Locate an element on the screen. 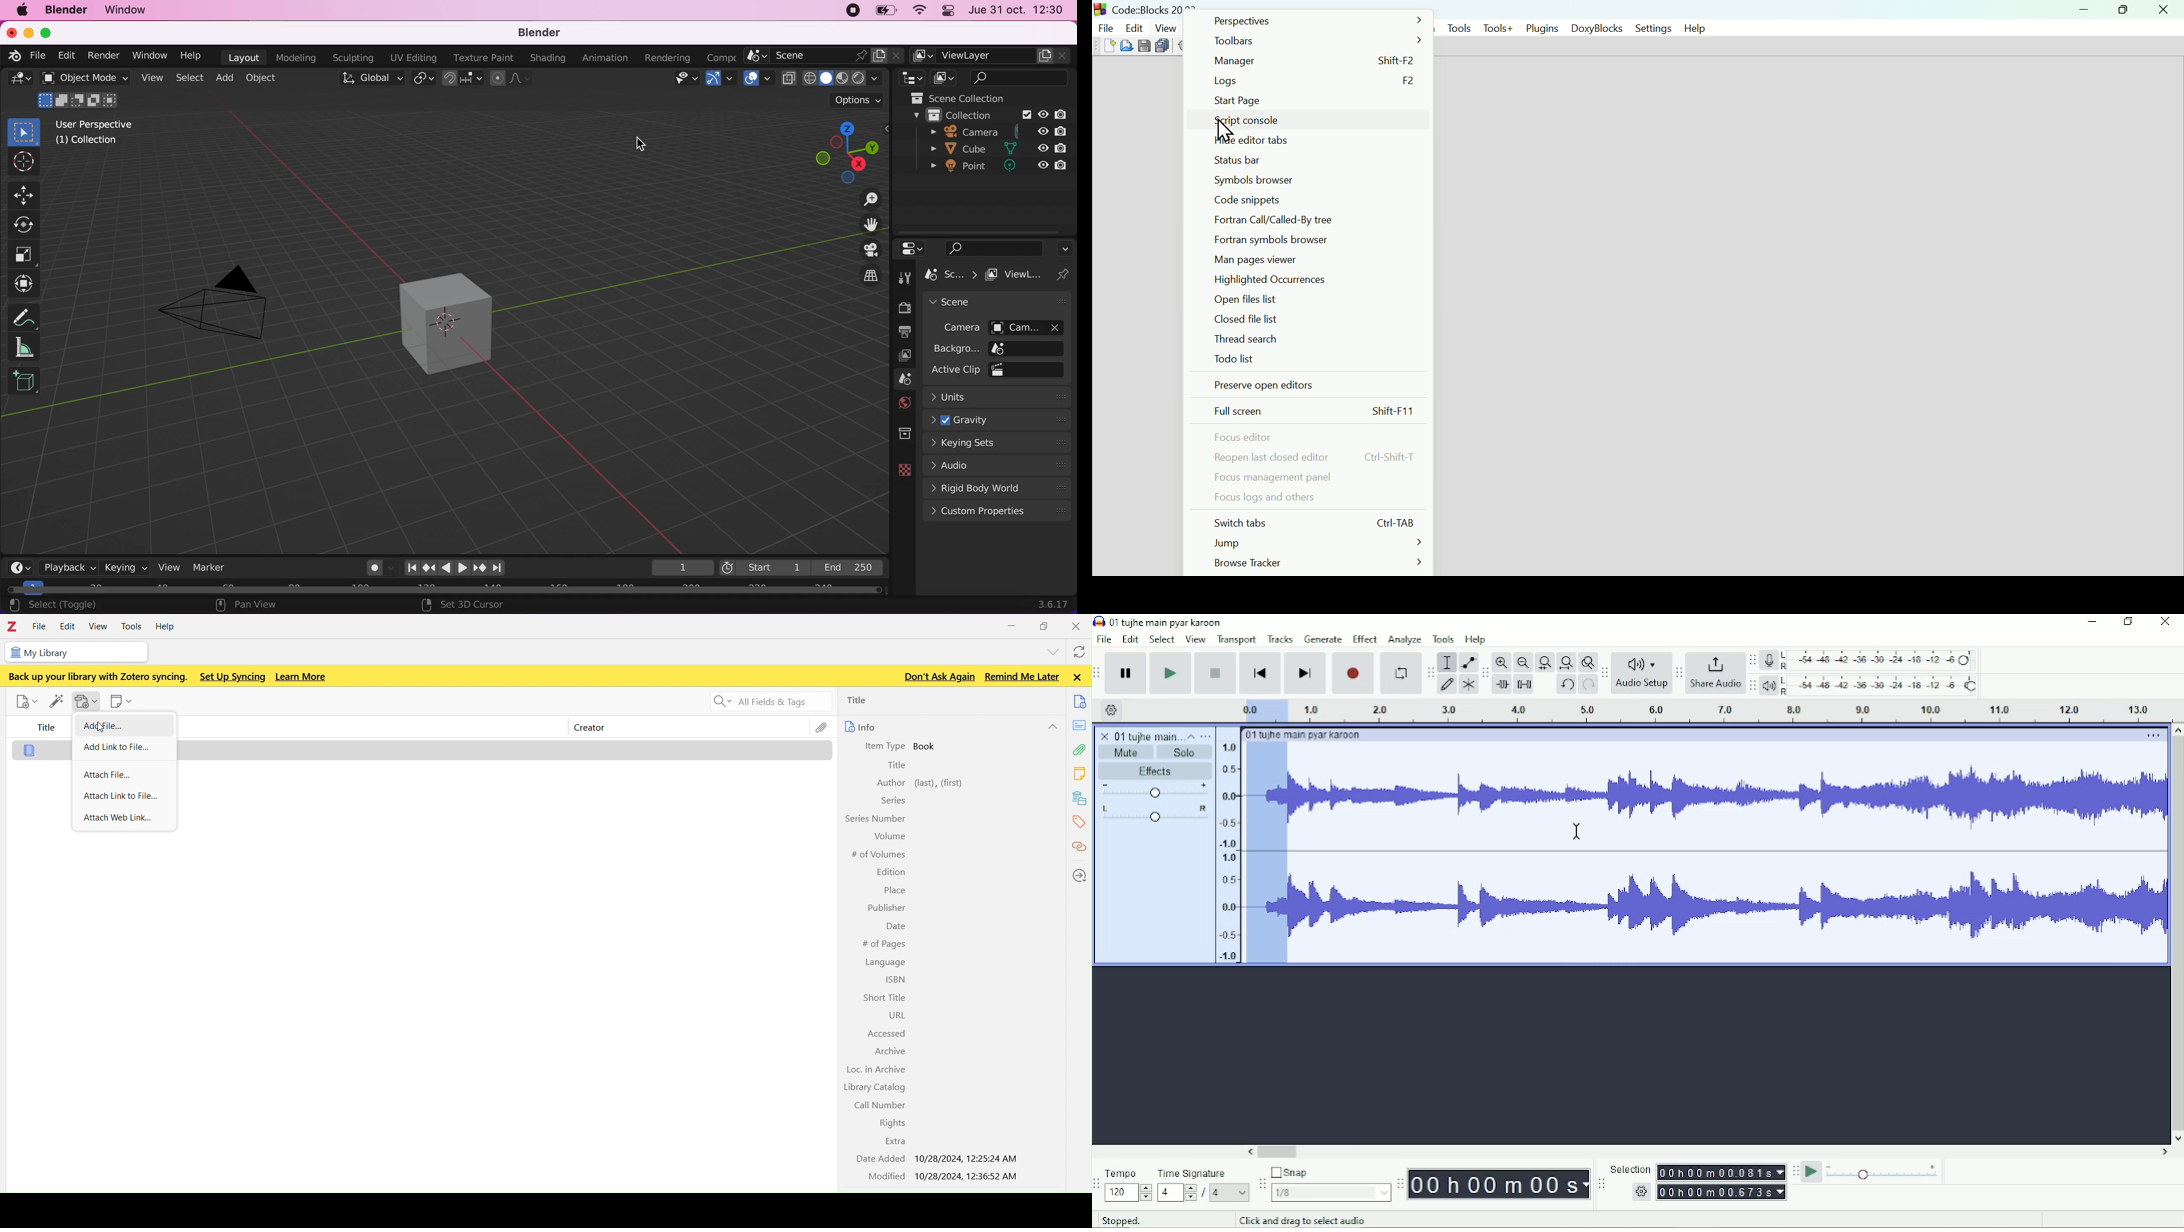 The height and width of the screenshot is (1232, 2184). edit is located at coordinates (68, 627).